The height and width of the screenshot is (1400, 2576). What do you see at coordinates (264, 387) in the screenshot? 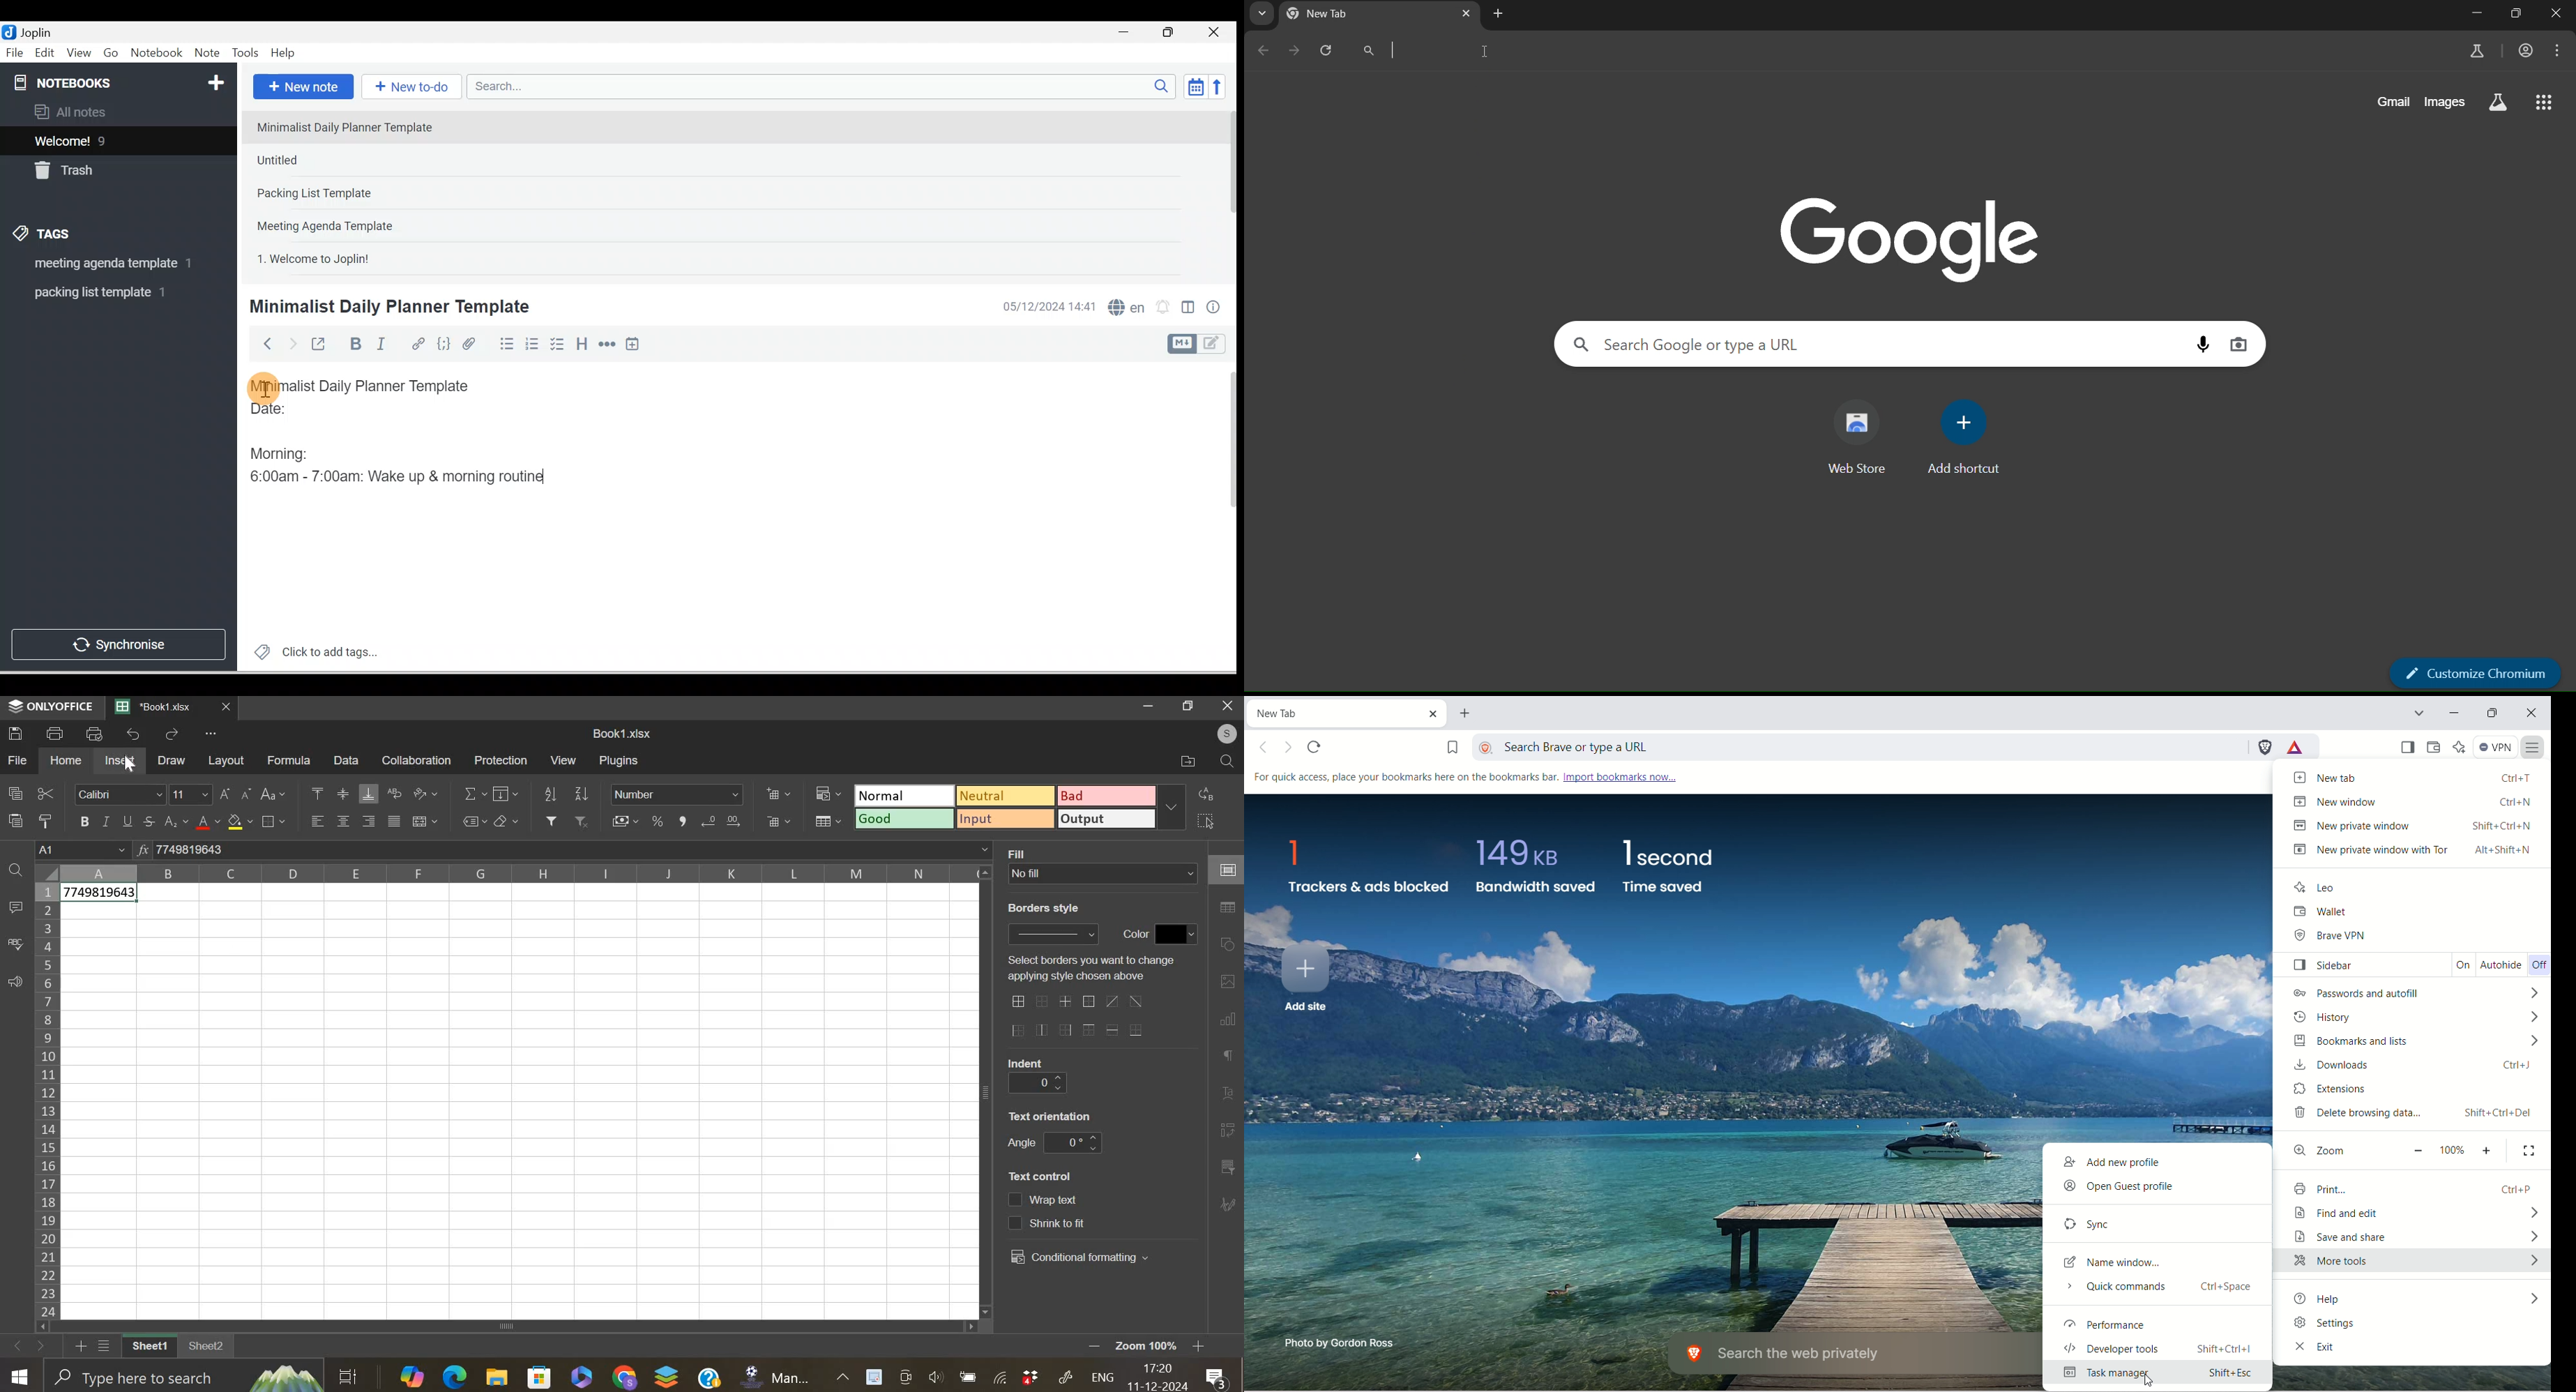
I see `Cursor` at bounding box center [264, 387].